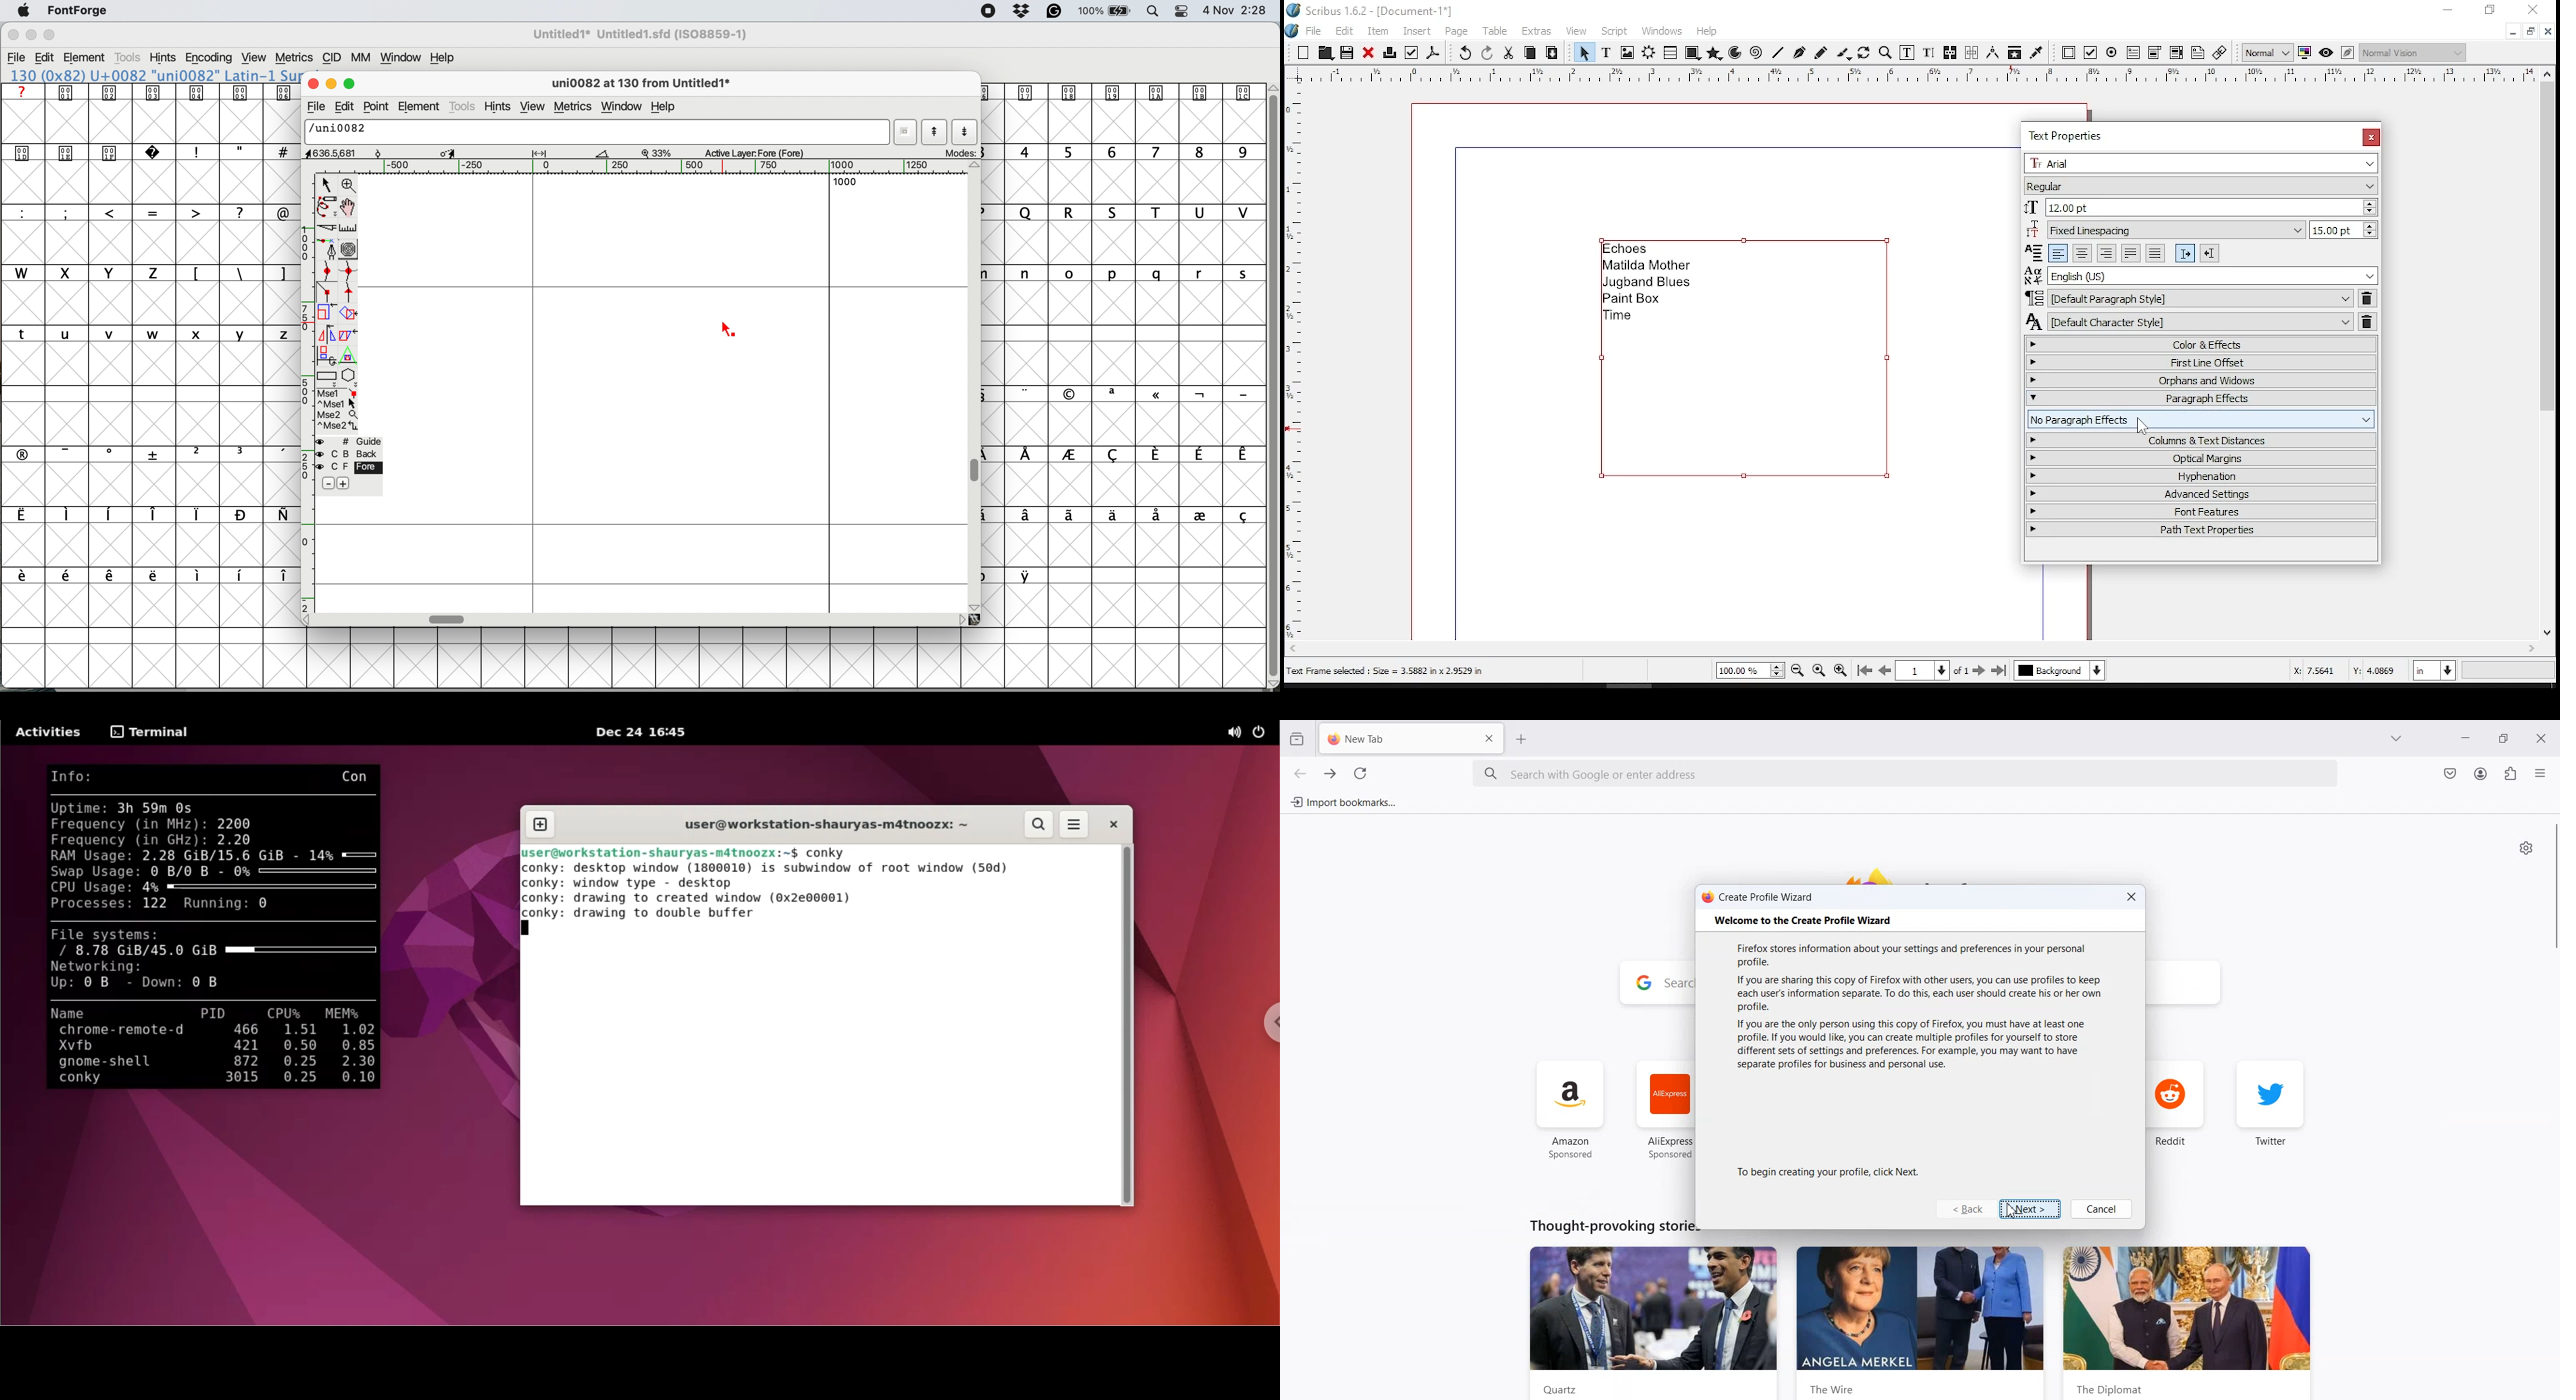  Describe the element at coordinates (2154, 54) in the screenshot. I see `pdf combo box` at that location.